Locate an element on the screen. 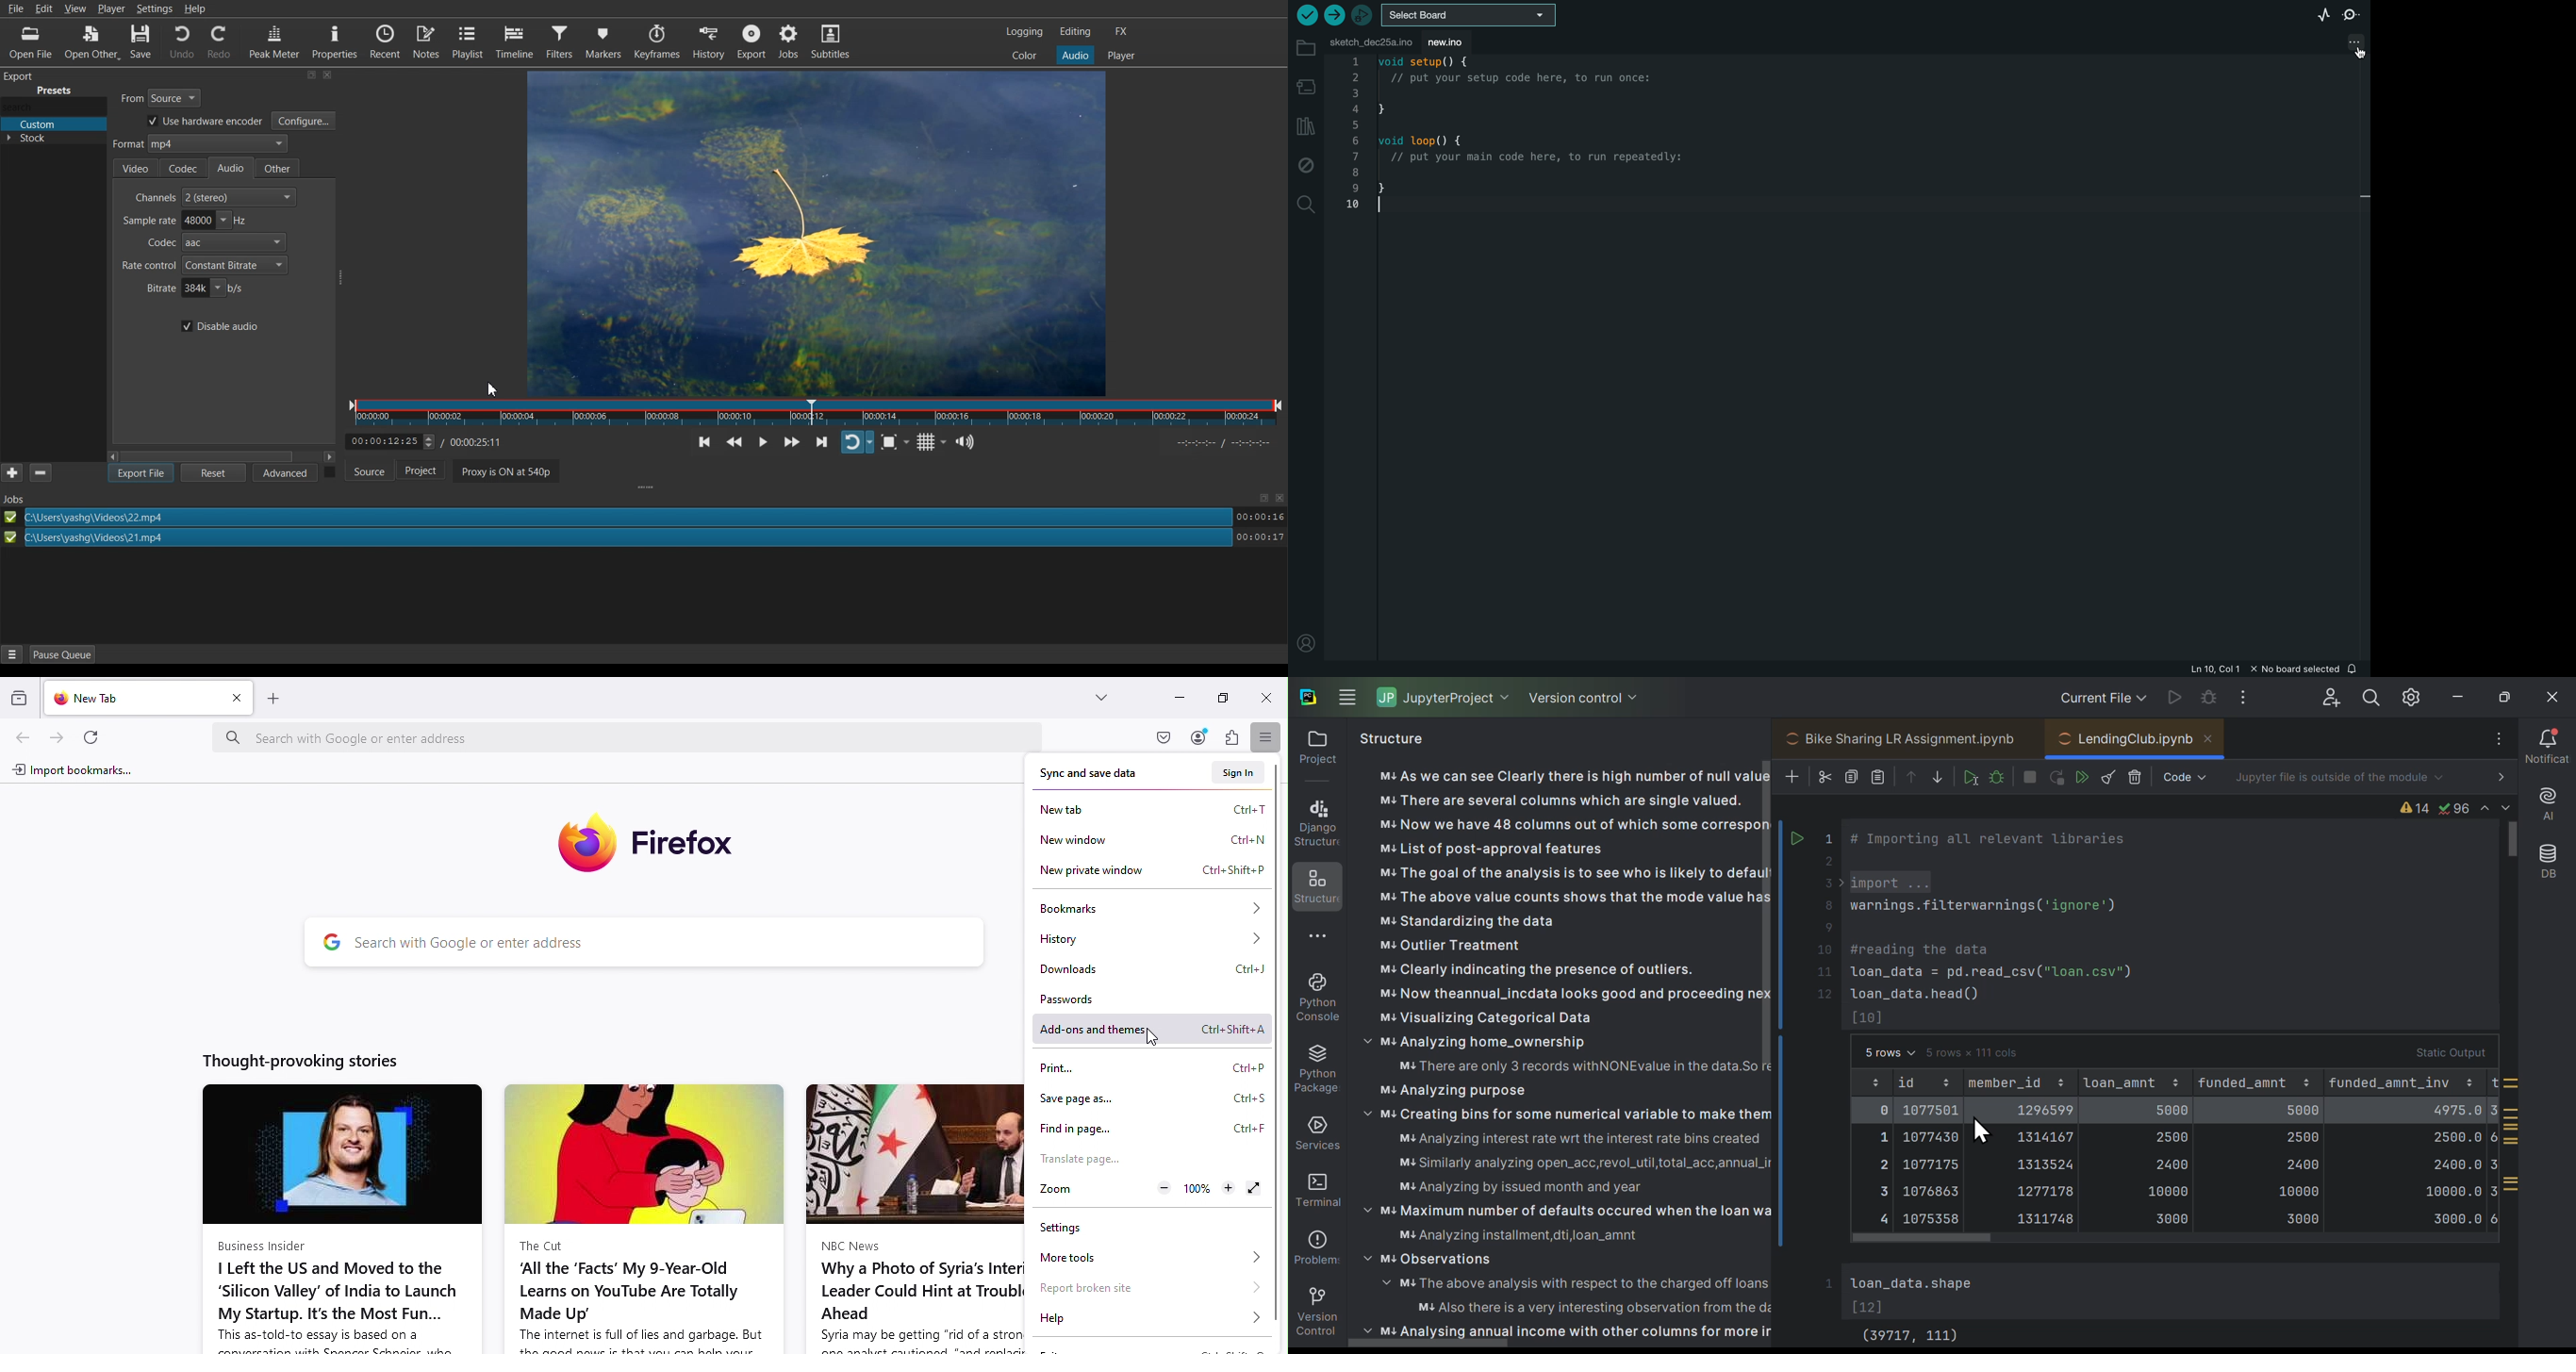 Image resolution: width=2576 pixels, height=1372 pixels. Downloads is located at coordinates (1151, 969).